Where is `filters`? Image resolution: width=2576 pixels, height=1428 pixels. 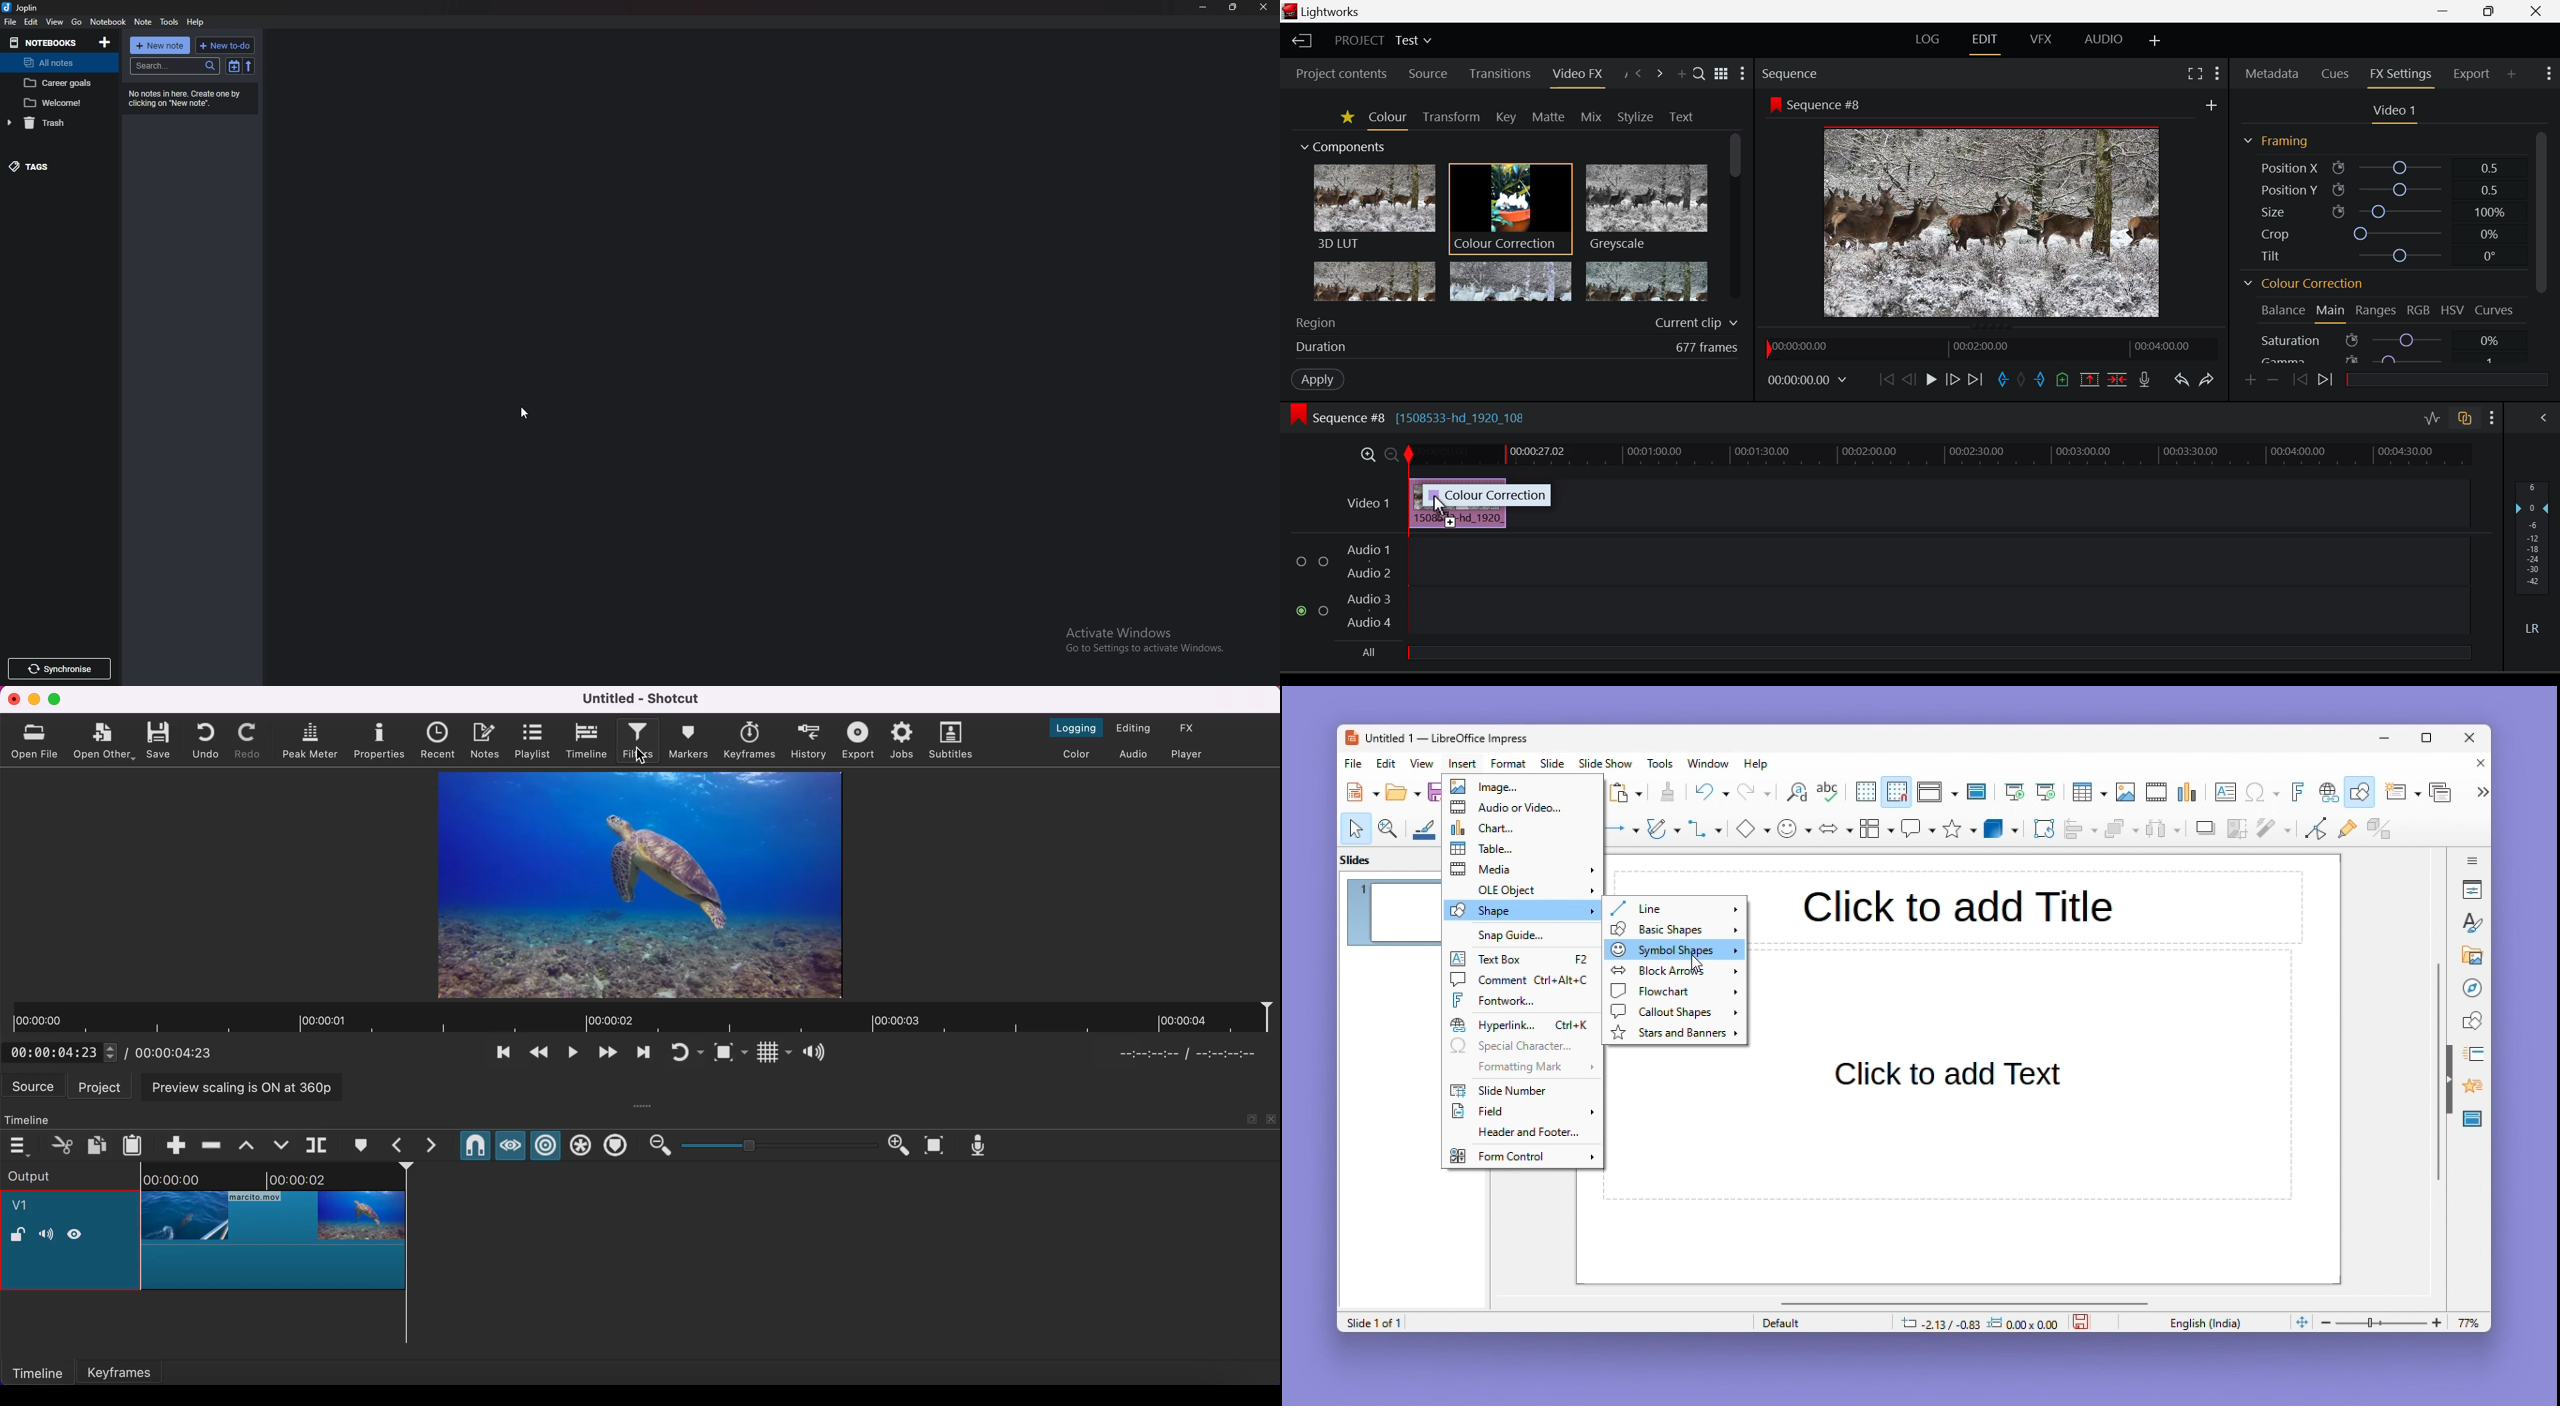
filters is located at coordinates (639, 743).